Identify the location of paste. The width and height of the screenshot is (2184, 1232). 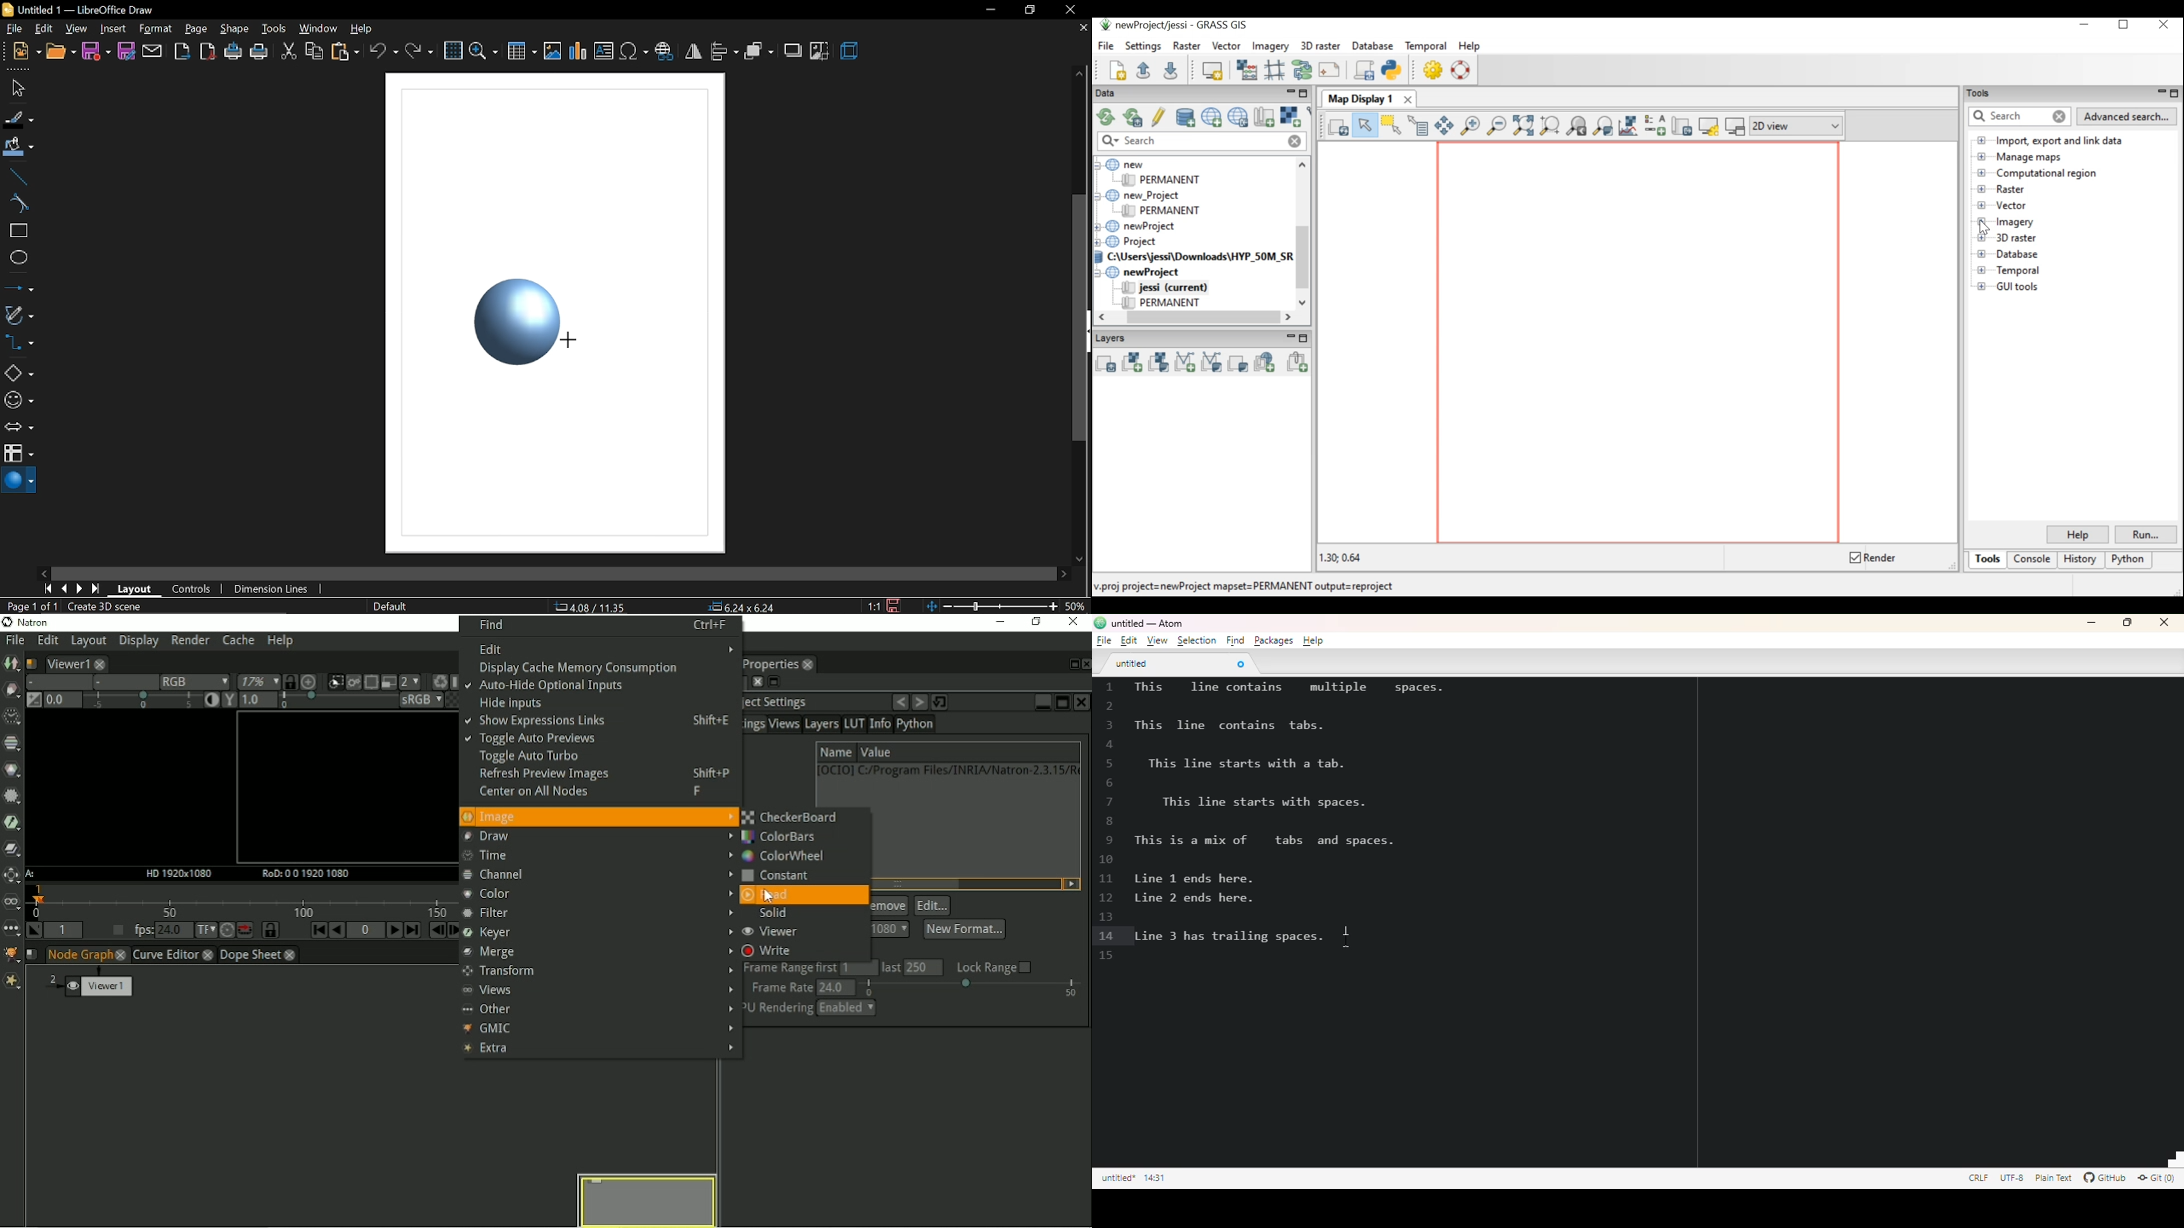
(345, 52).